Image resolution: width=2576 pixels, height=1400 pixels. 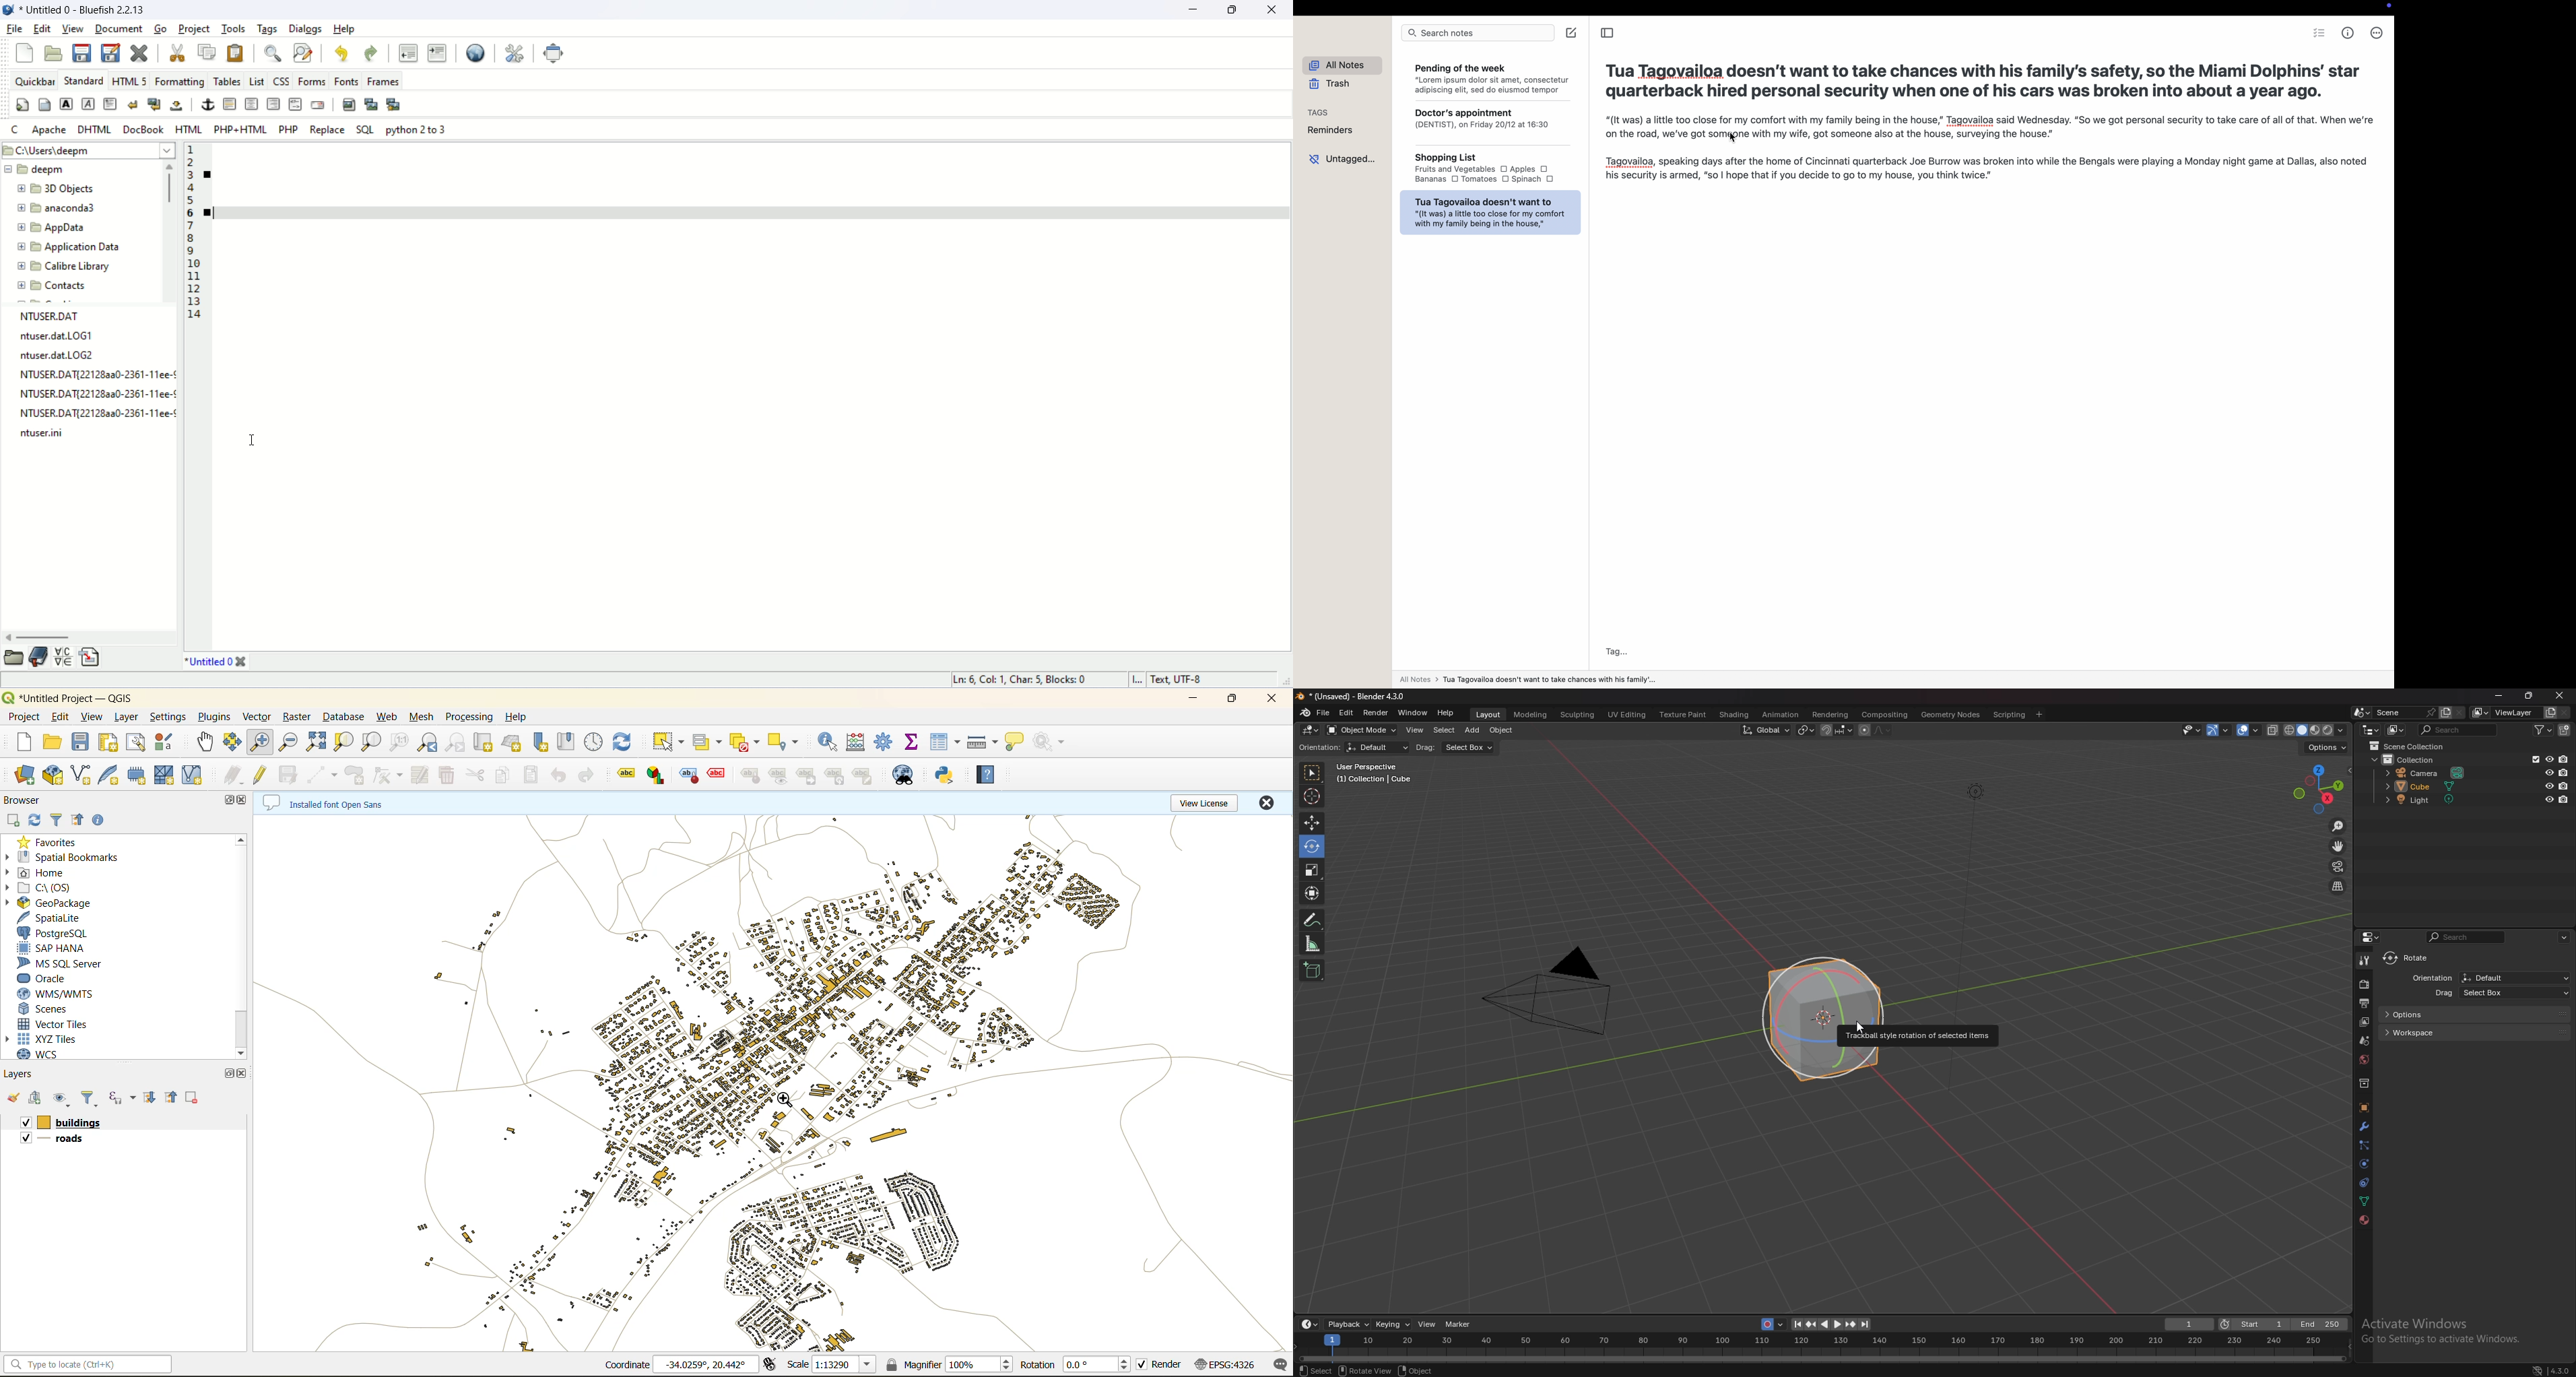 What do you see at coordinates (1343, 159) in the screenshot?
I see `untagged` at bounding box center [1343, 159].